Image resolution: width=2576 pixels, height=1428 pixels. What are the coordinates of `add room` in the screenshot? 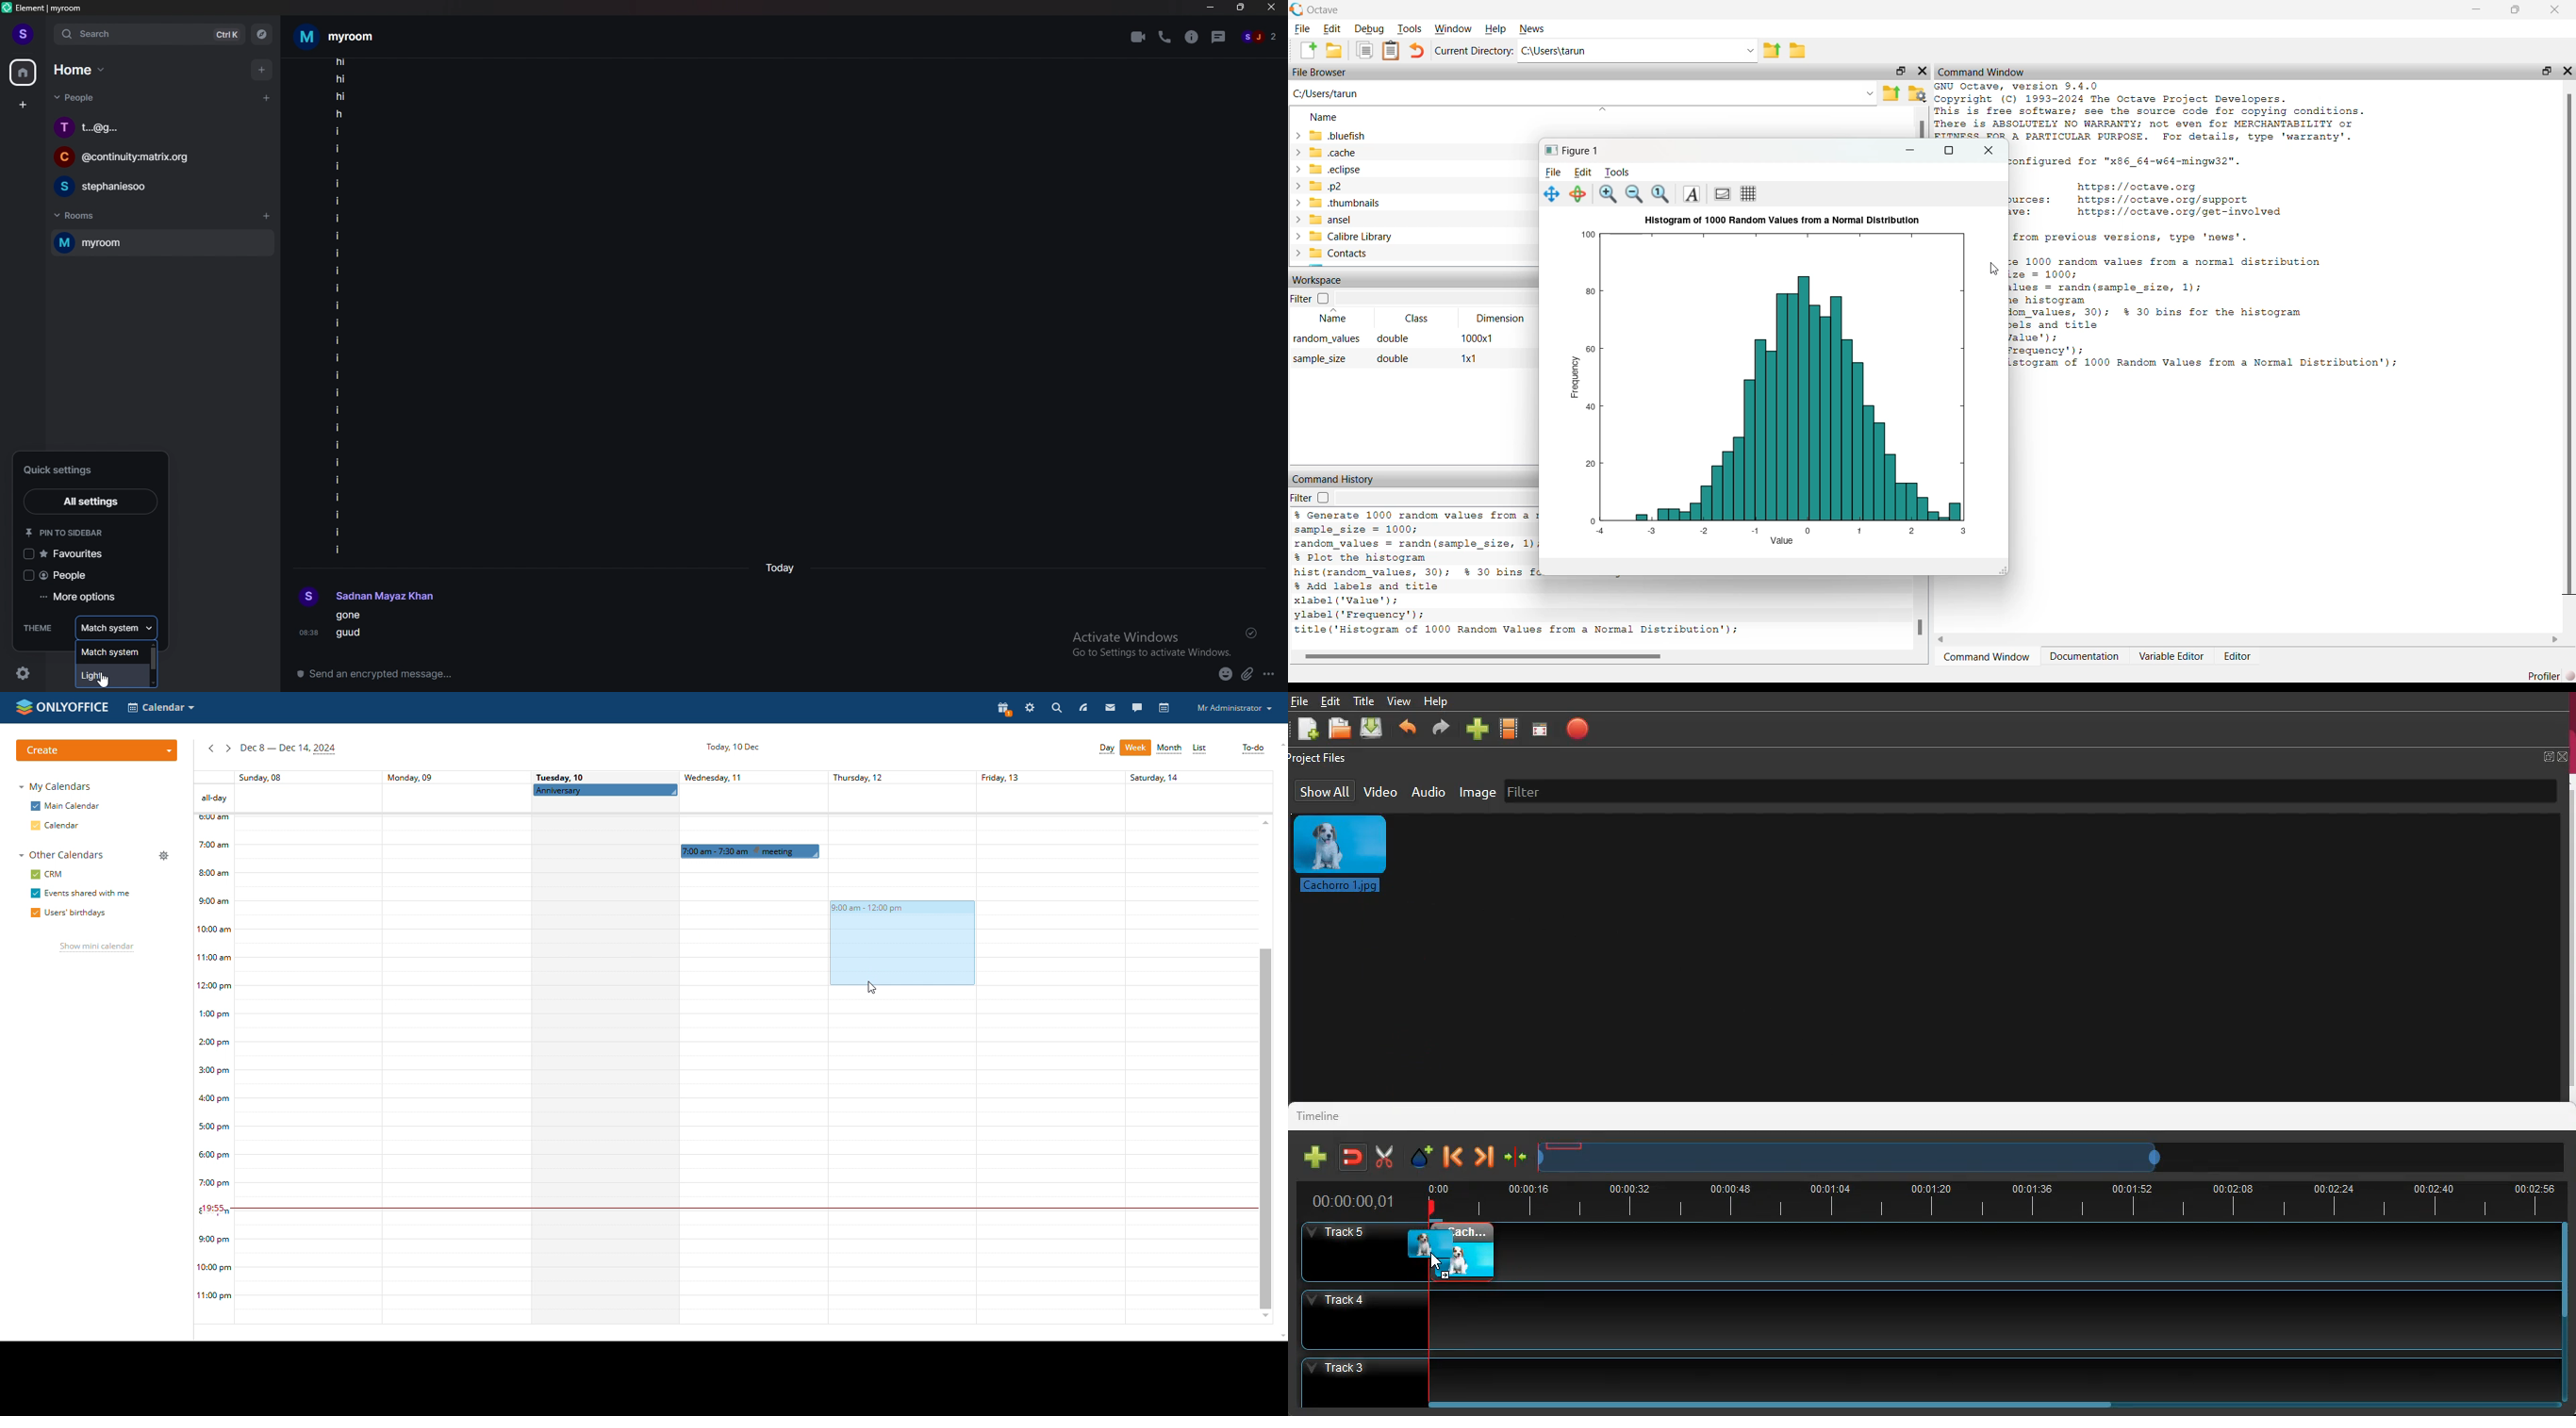 It's located at (266, 216).